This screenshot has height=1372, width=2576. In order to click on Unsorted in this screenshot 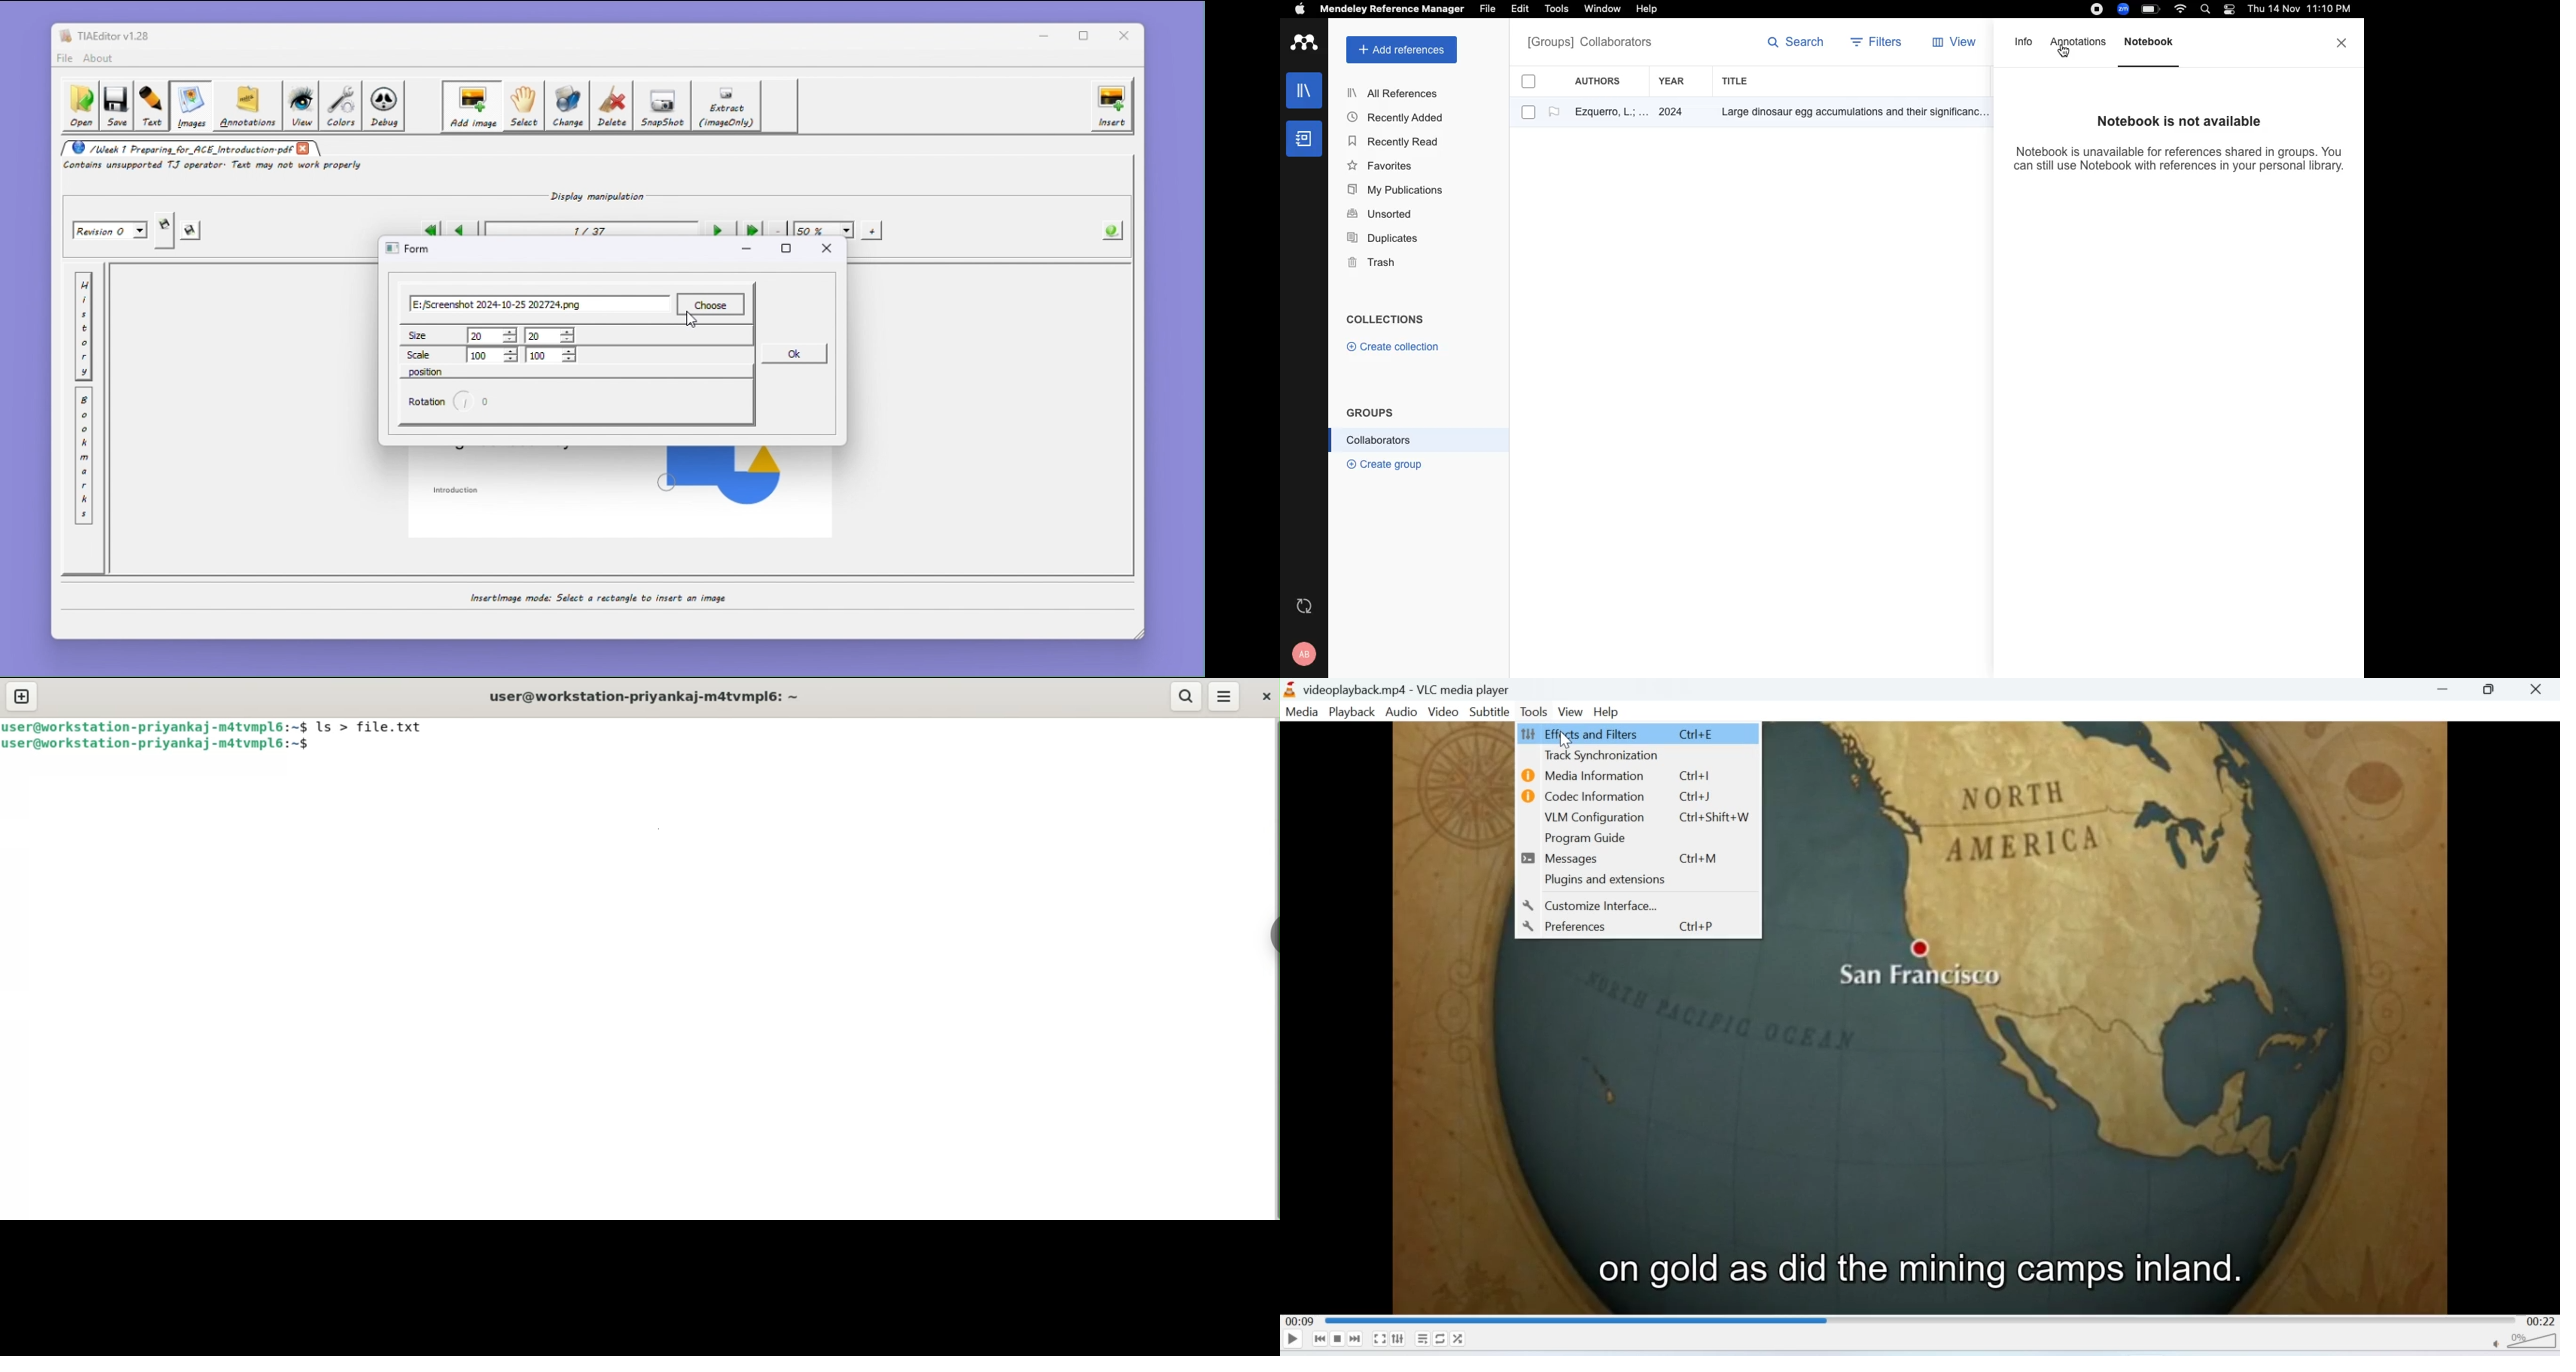, I will do `click(1382, 215)`.